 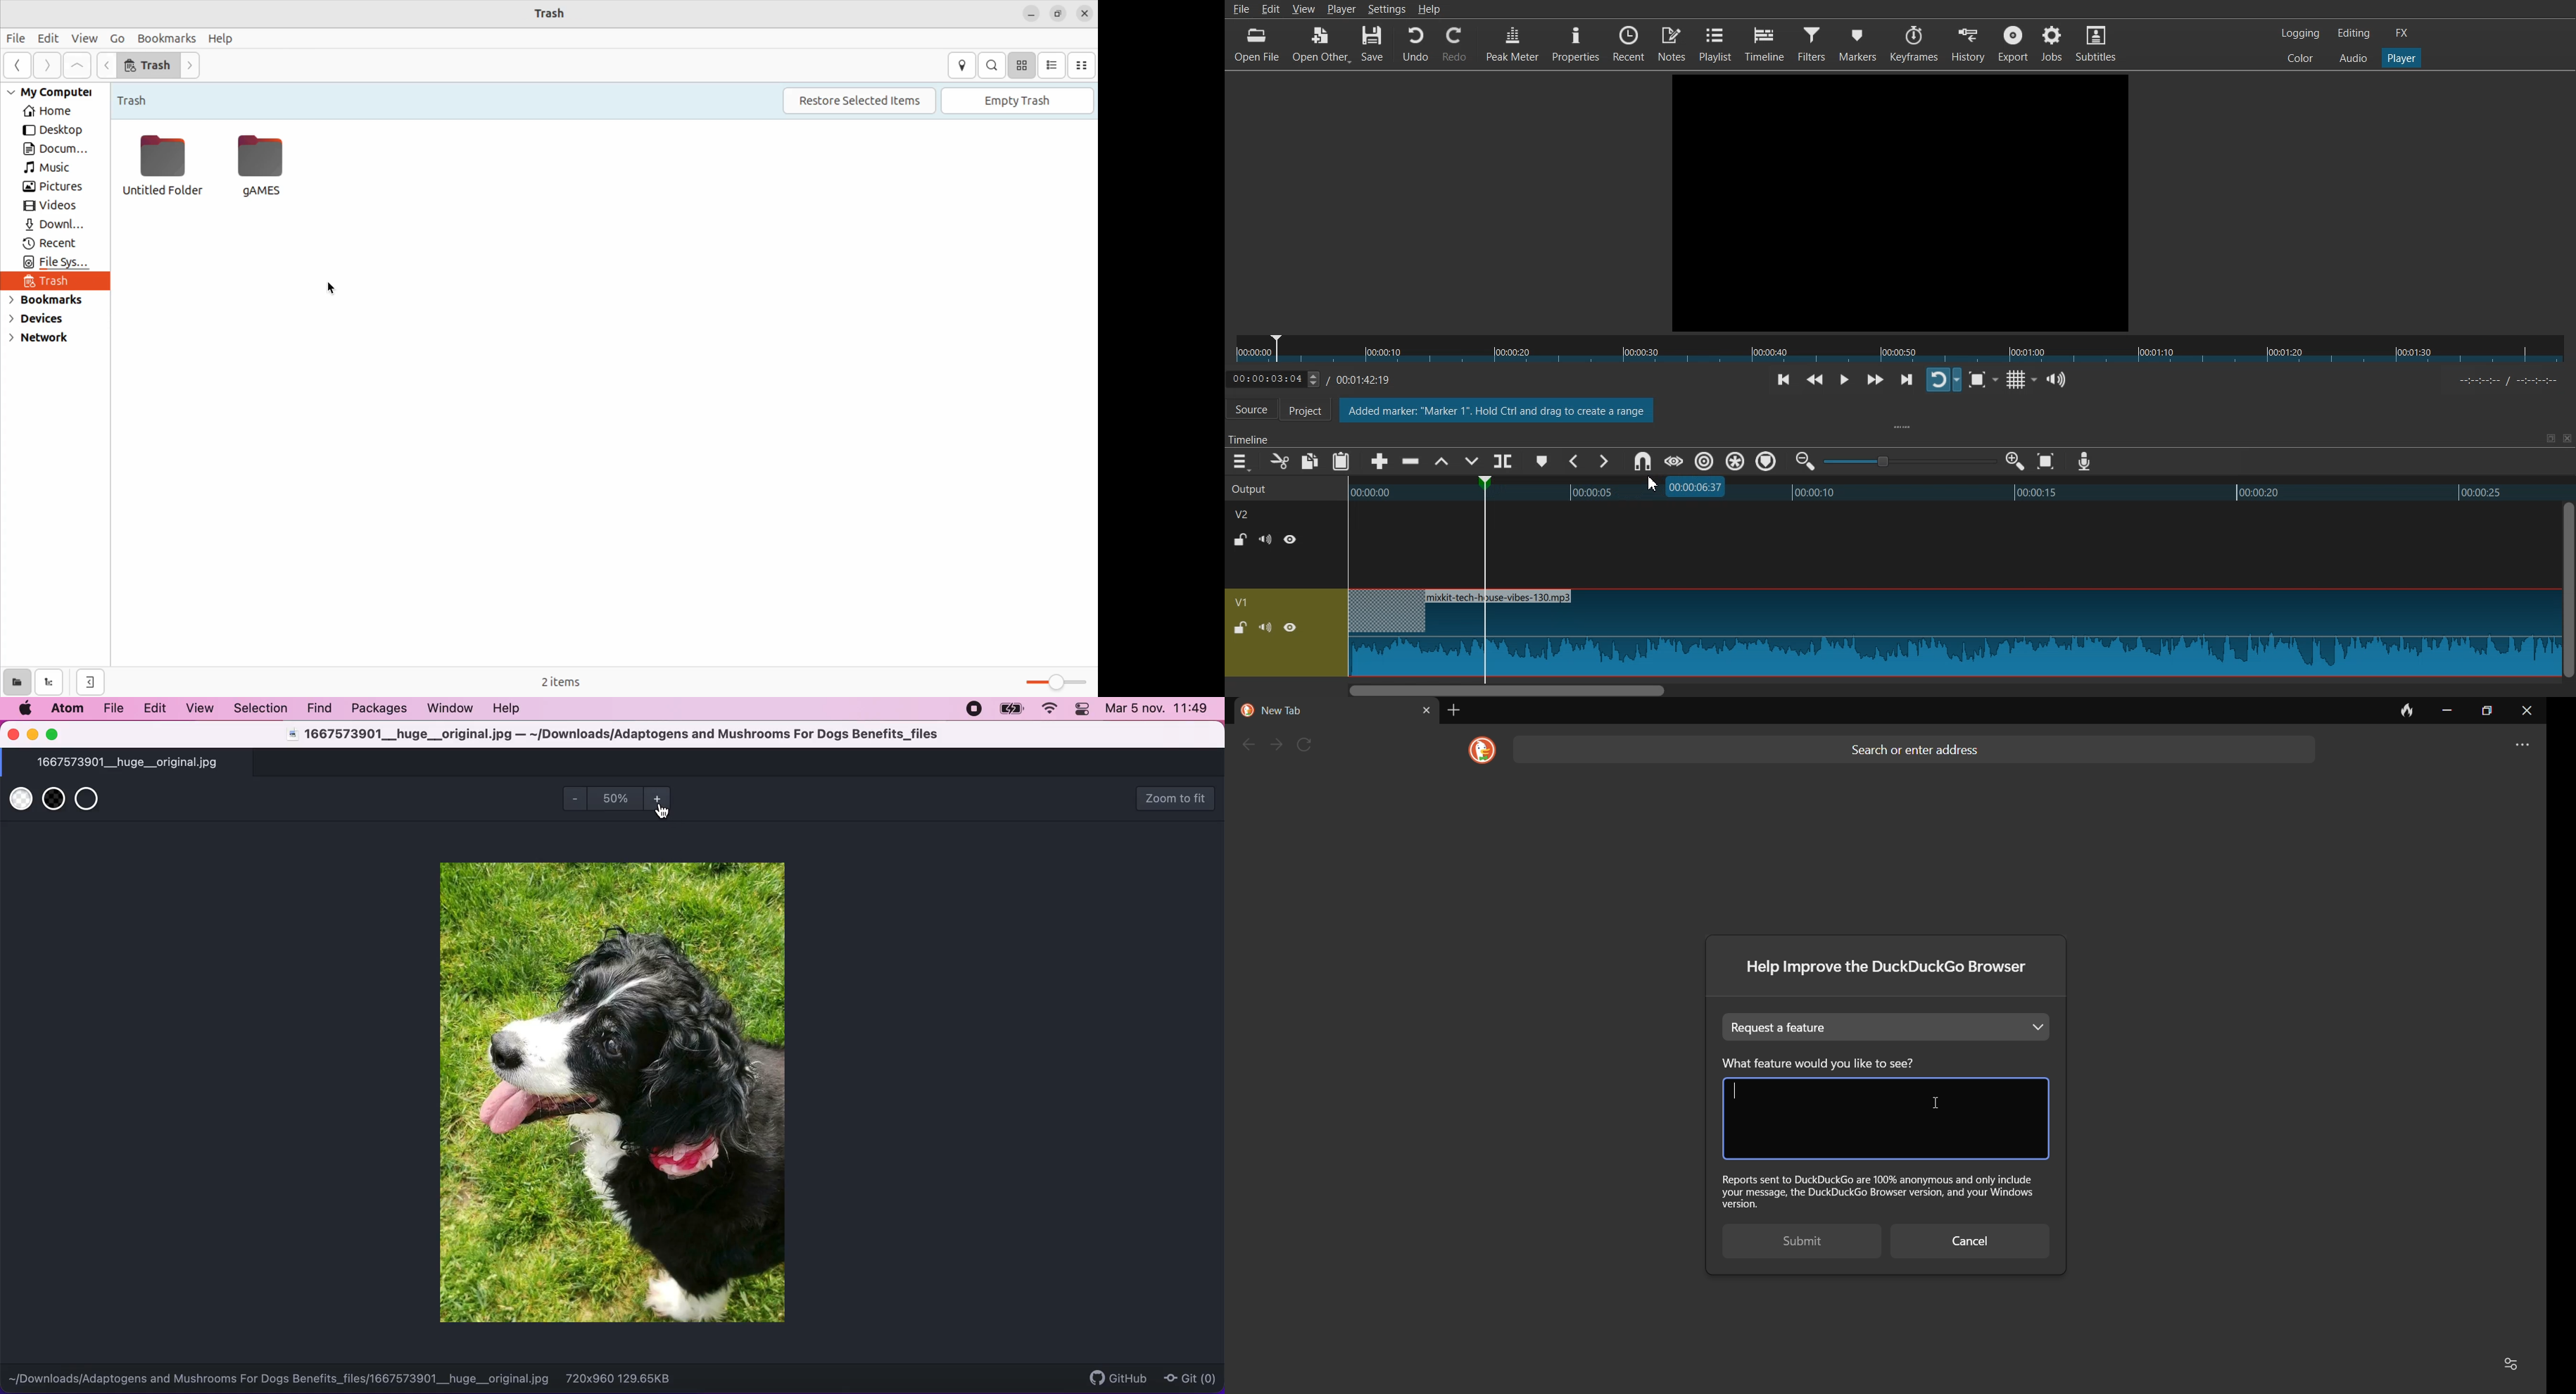 I want to click on Logging, so click(x=2301, y=33).